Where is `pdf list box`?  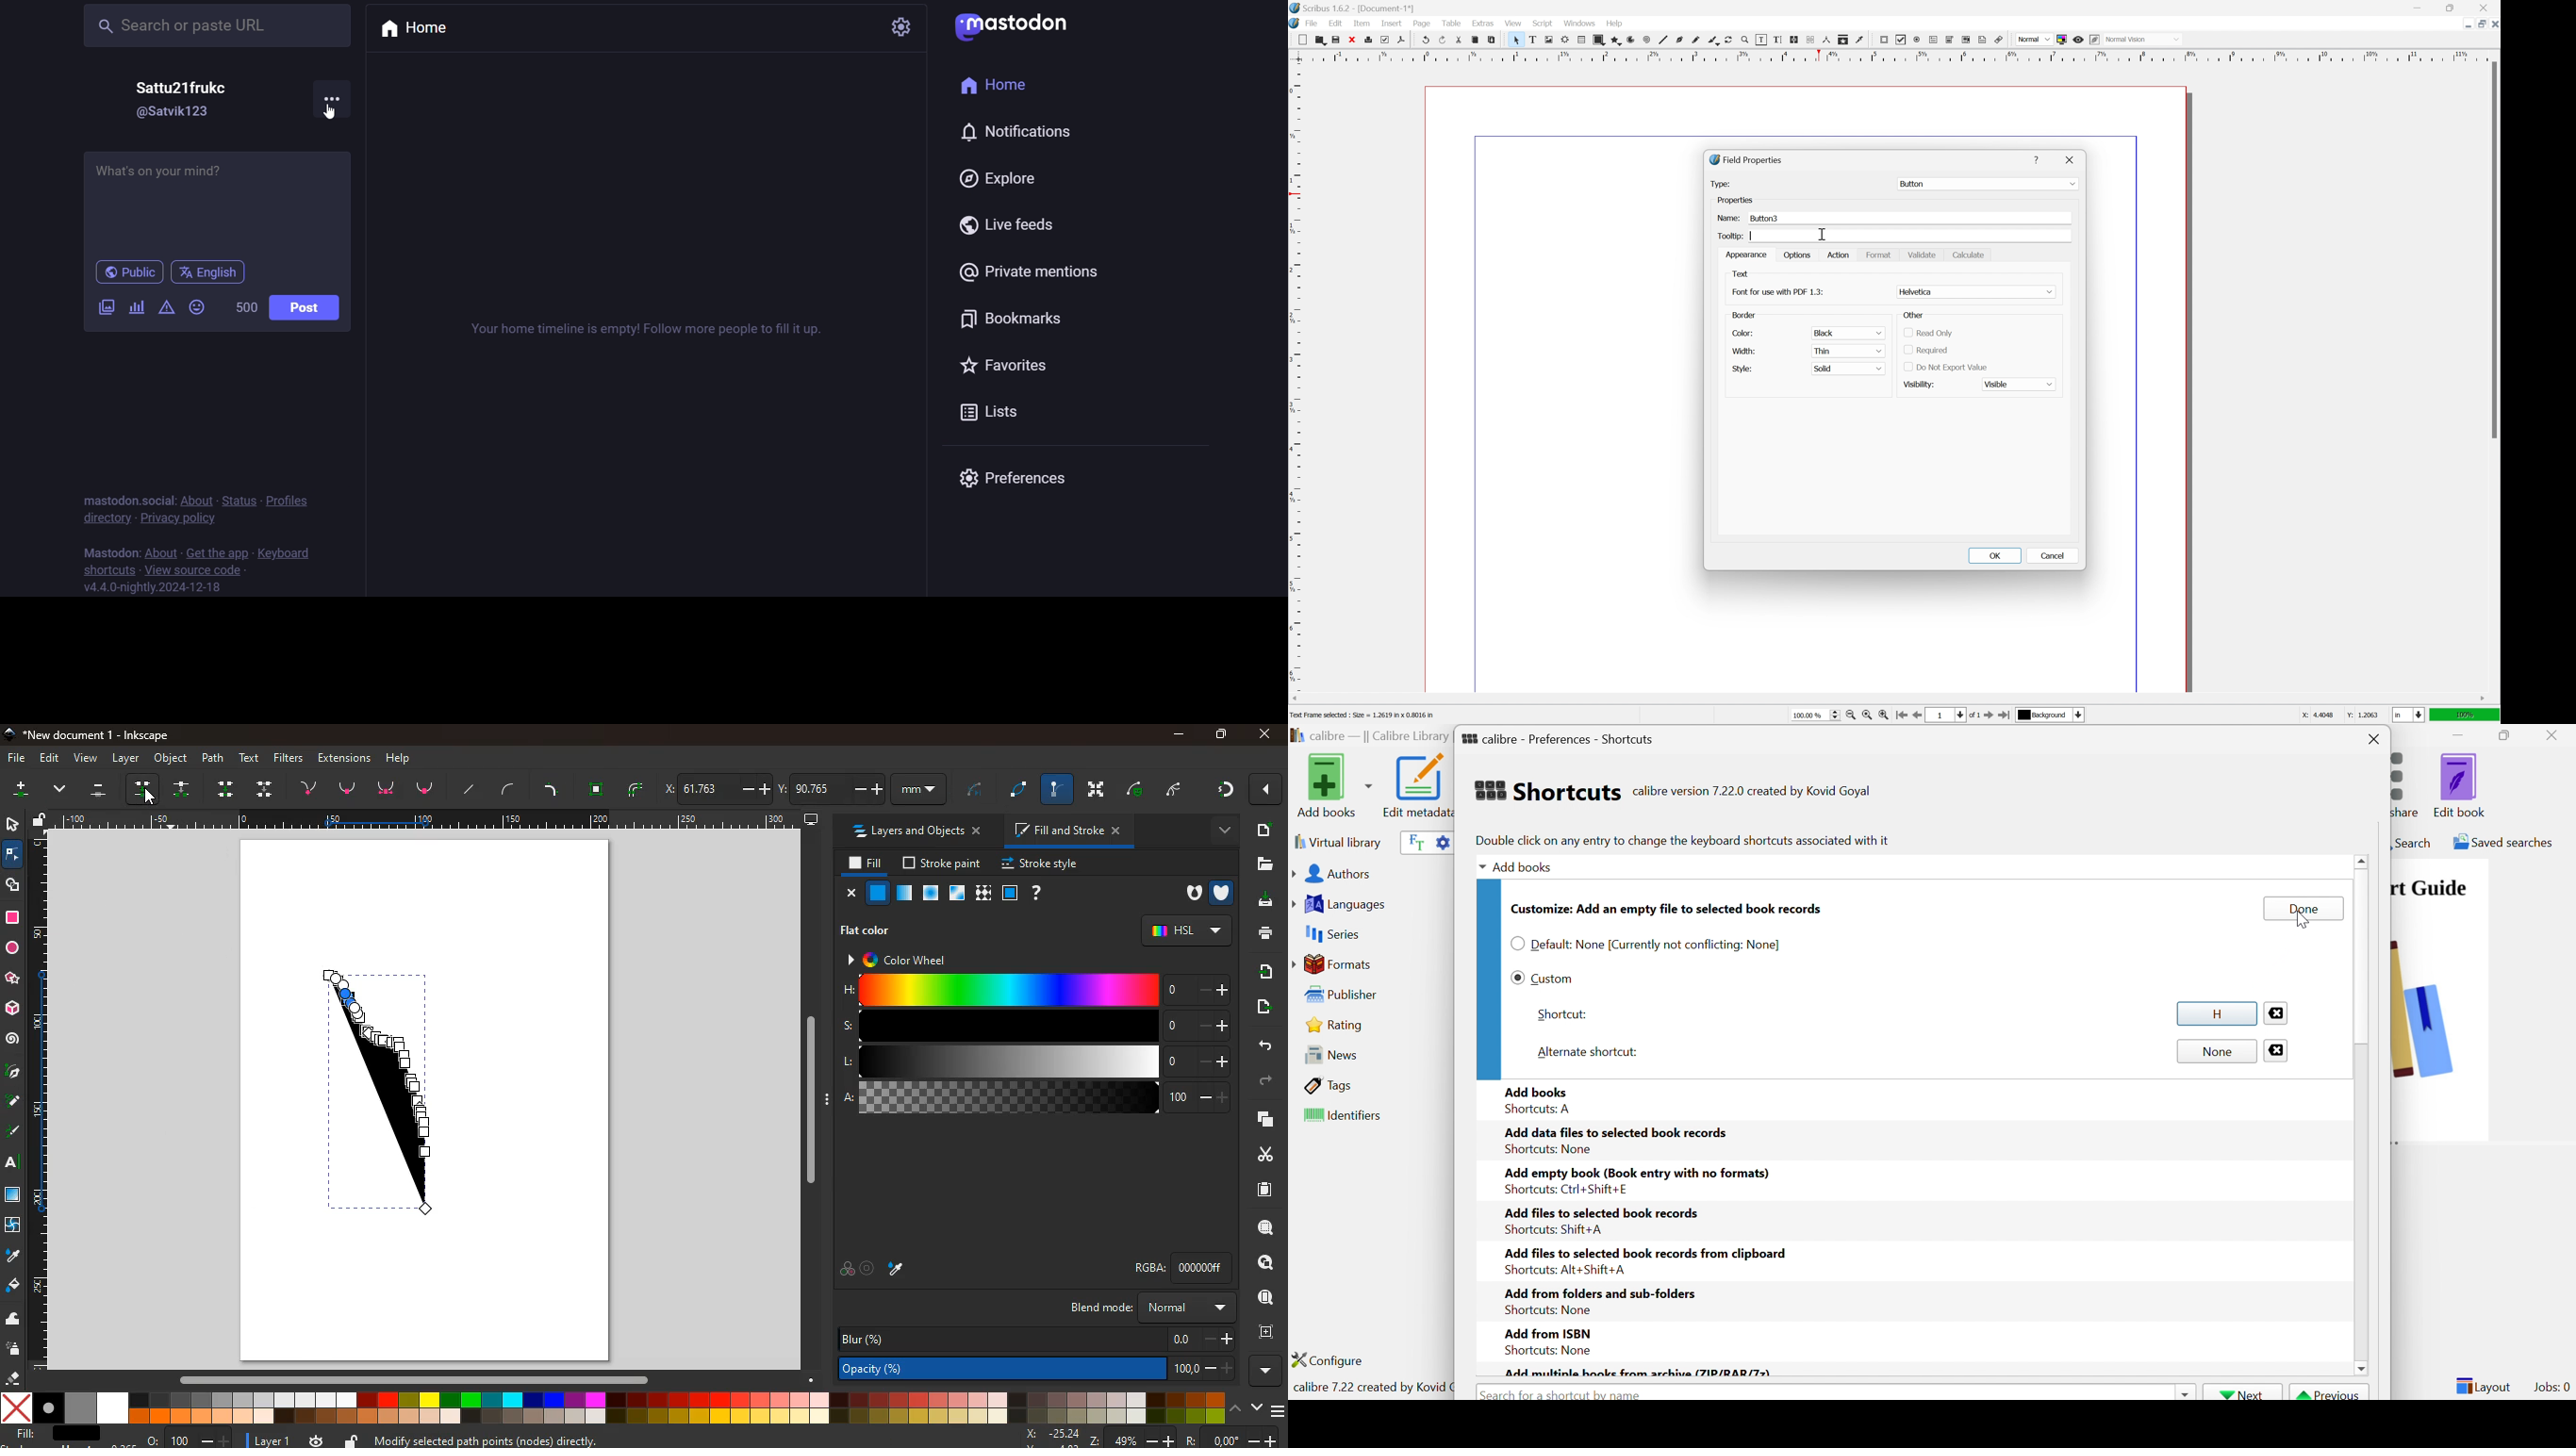 pdf list box is located at coordinates (1966, 39).